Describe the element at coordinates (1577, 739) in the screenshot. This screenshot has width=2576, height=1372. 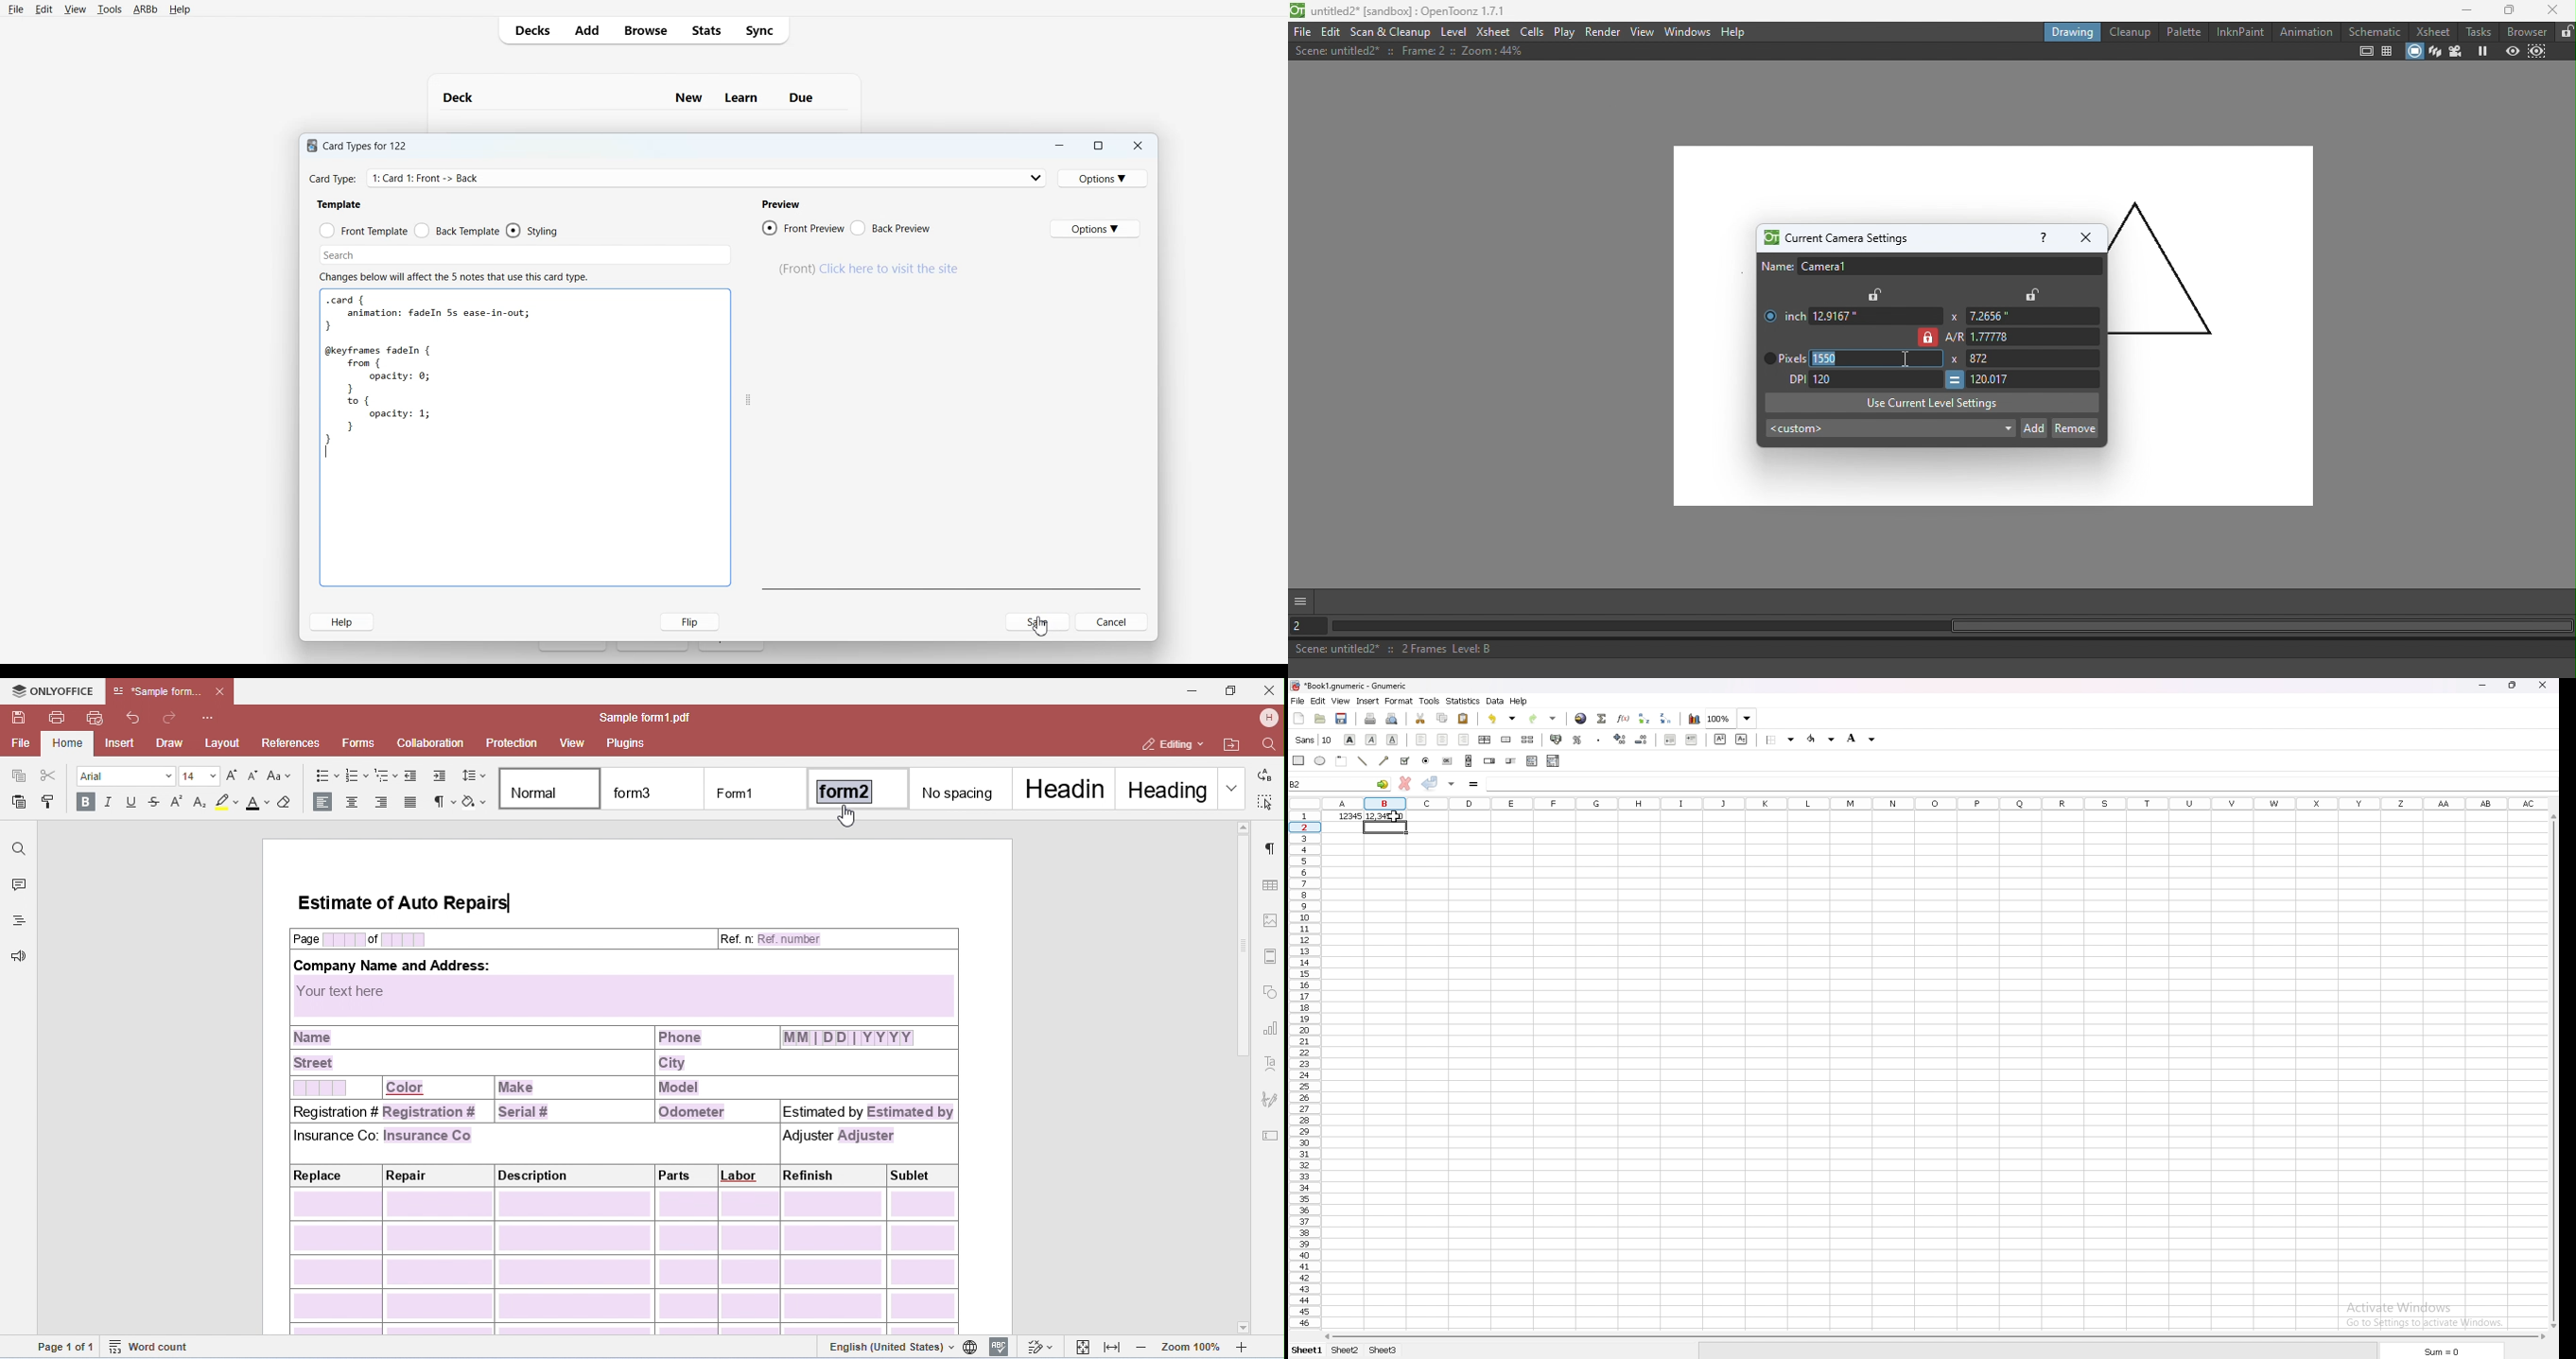
I see `percentage` at that location.